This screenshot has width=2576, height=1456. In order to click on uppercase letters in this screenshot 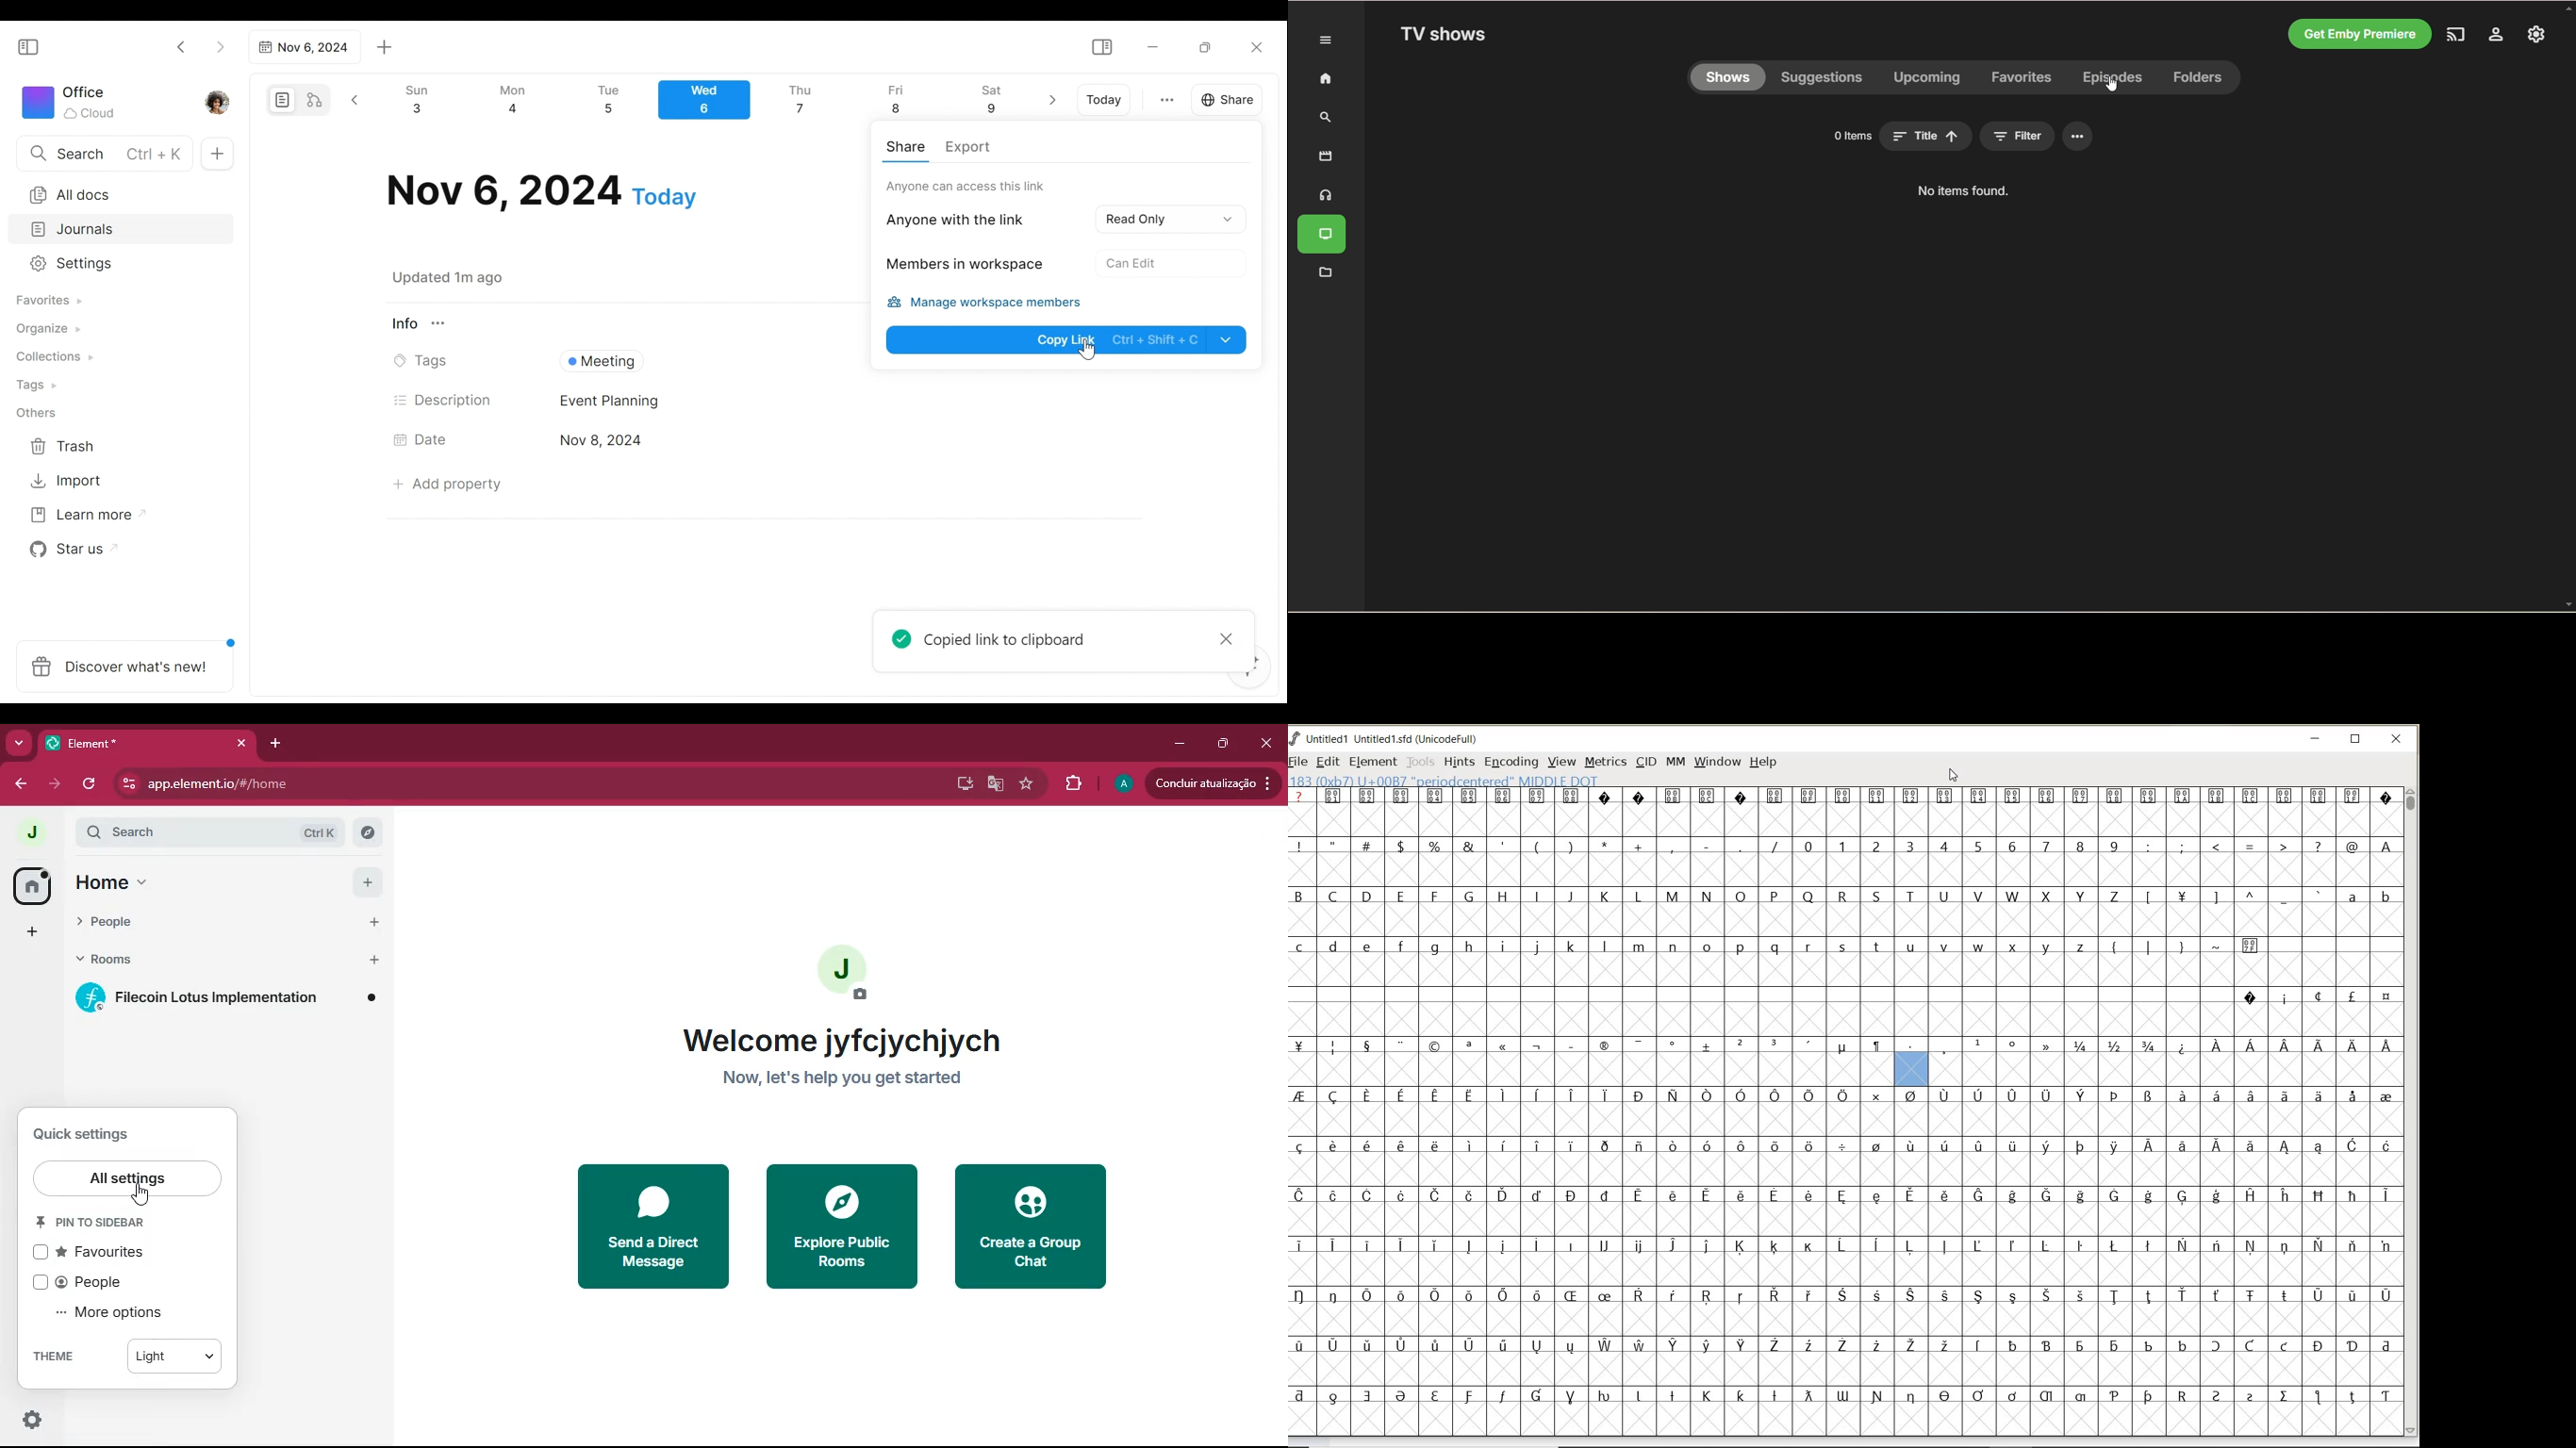, I will do `click(1710, 896)`.